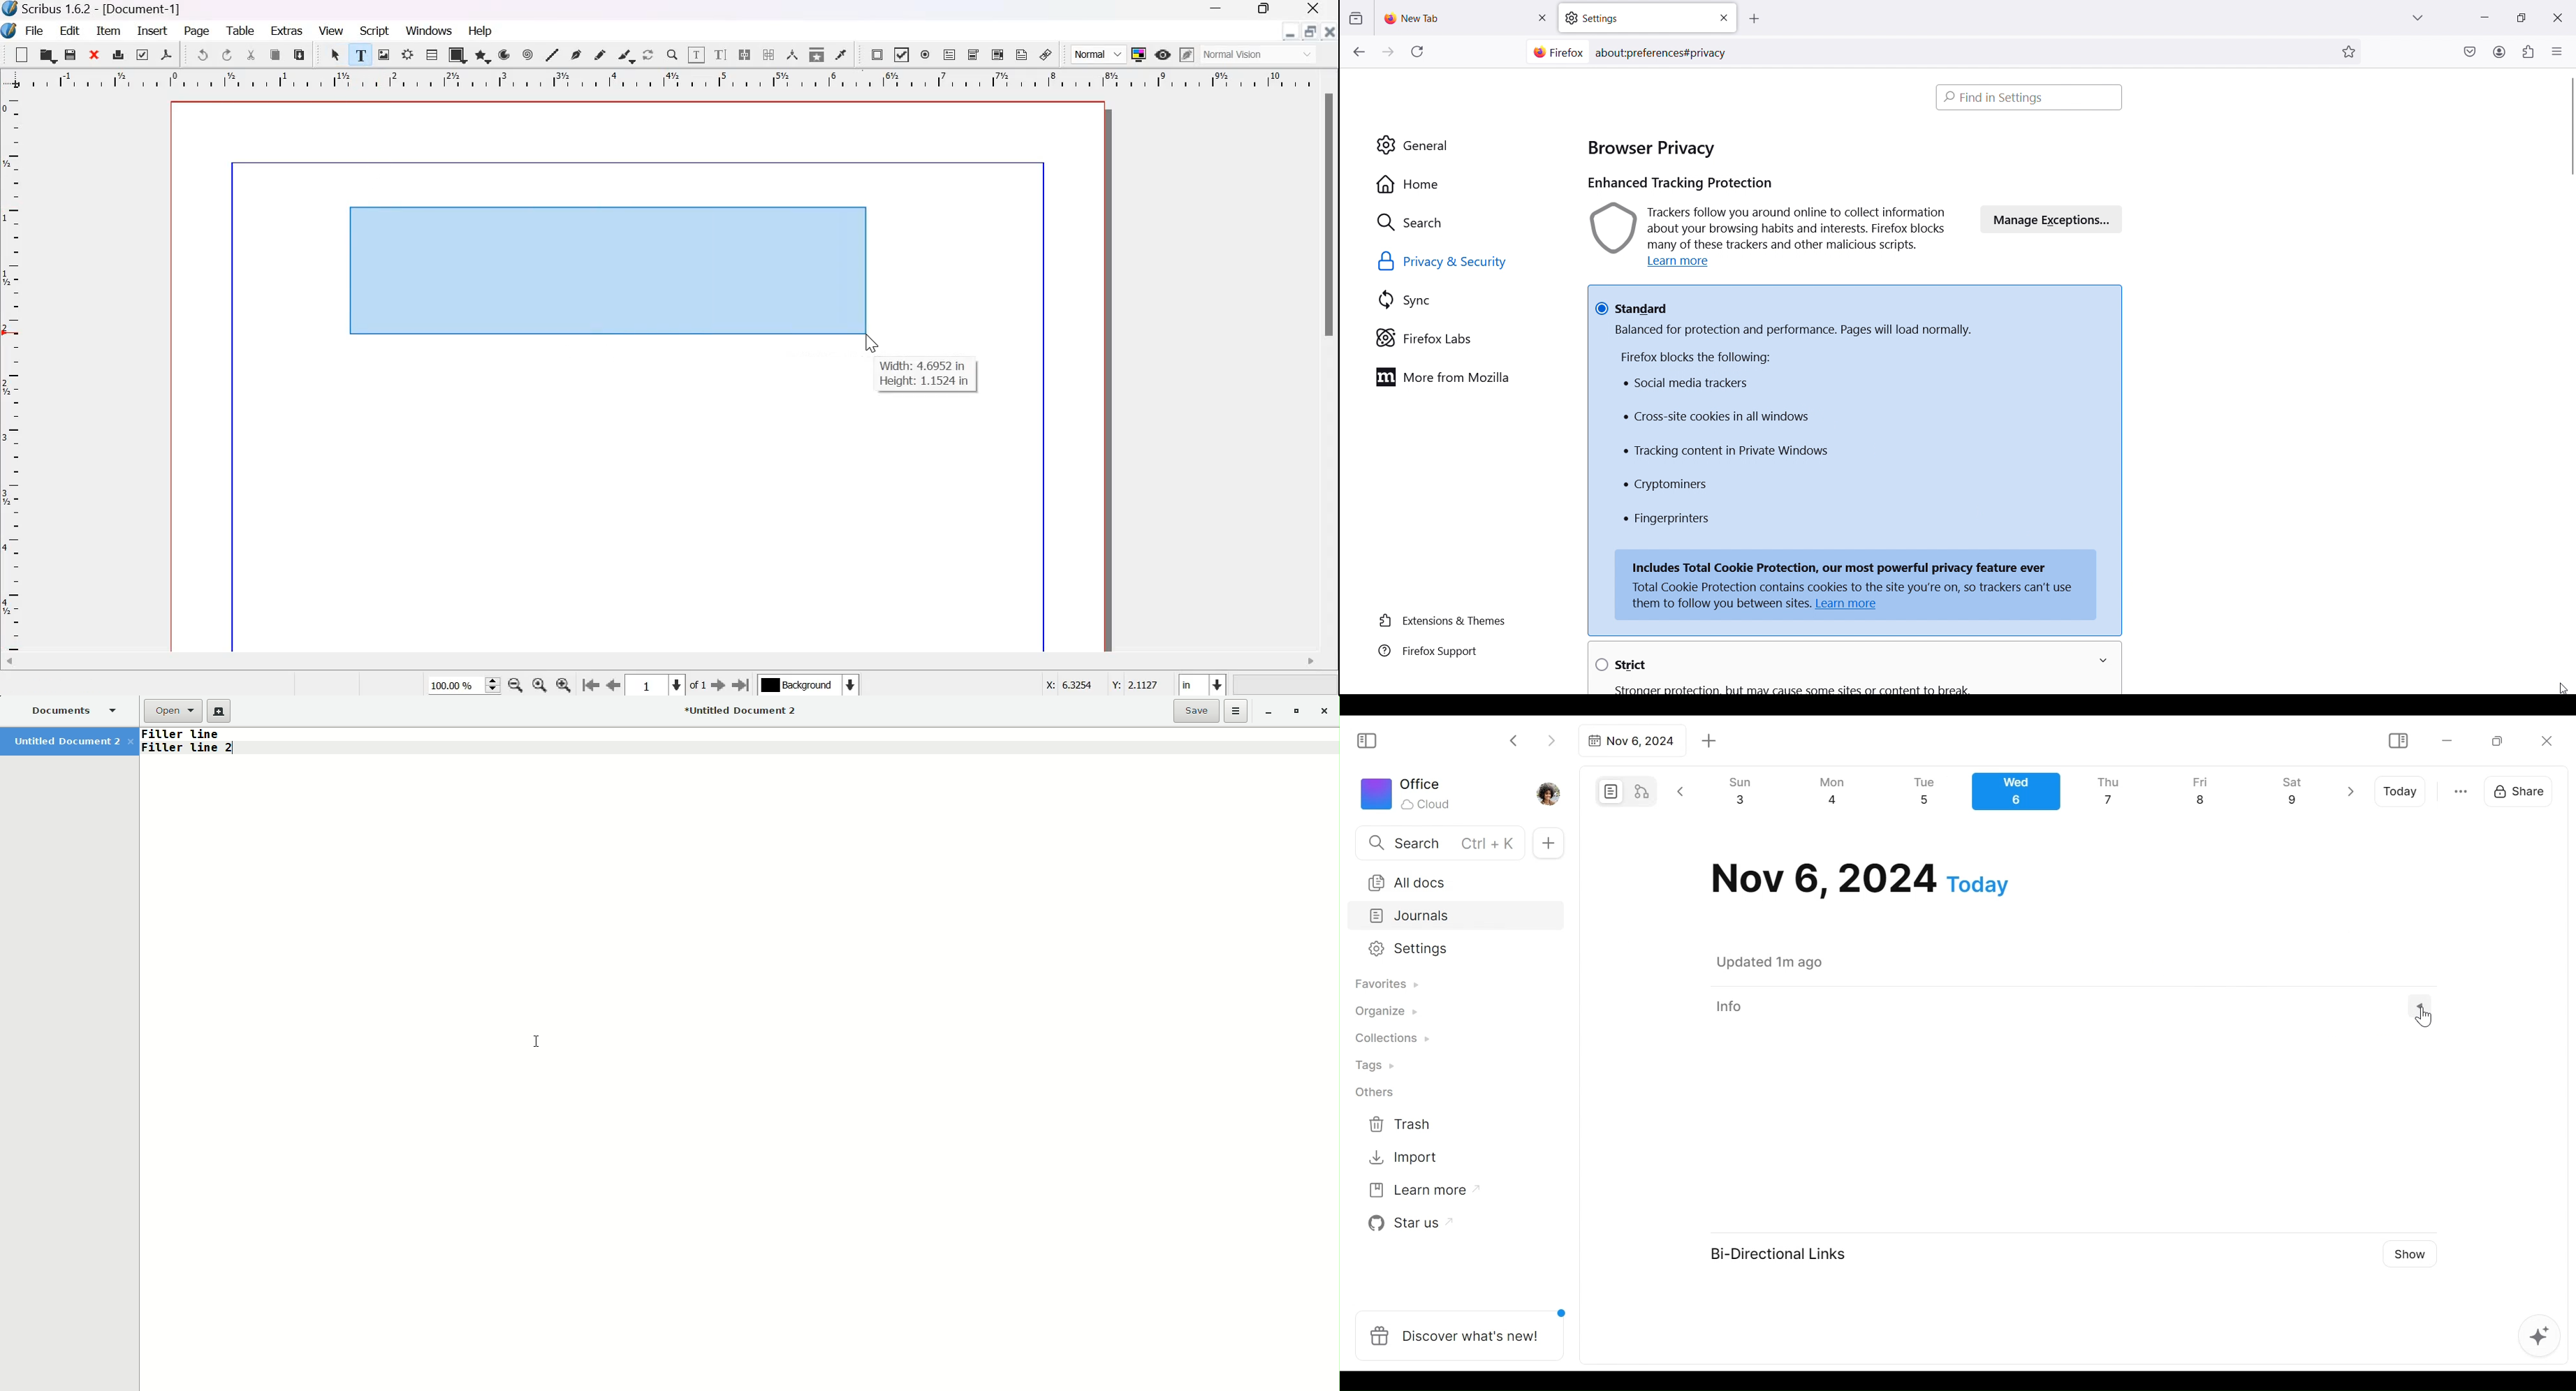 This screenshot has width=2576, height=1400. Describe the element at coordinates (744, 54) in the screenshot. I see `Link text frames` at that location.